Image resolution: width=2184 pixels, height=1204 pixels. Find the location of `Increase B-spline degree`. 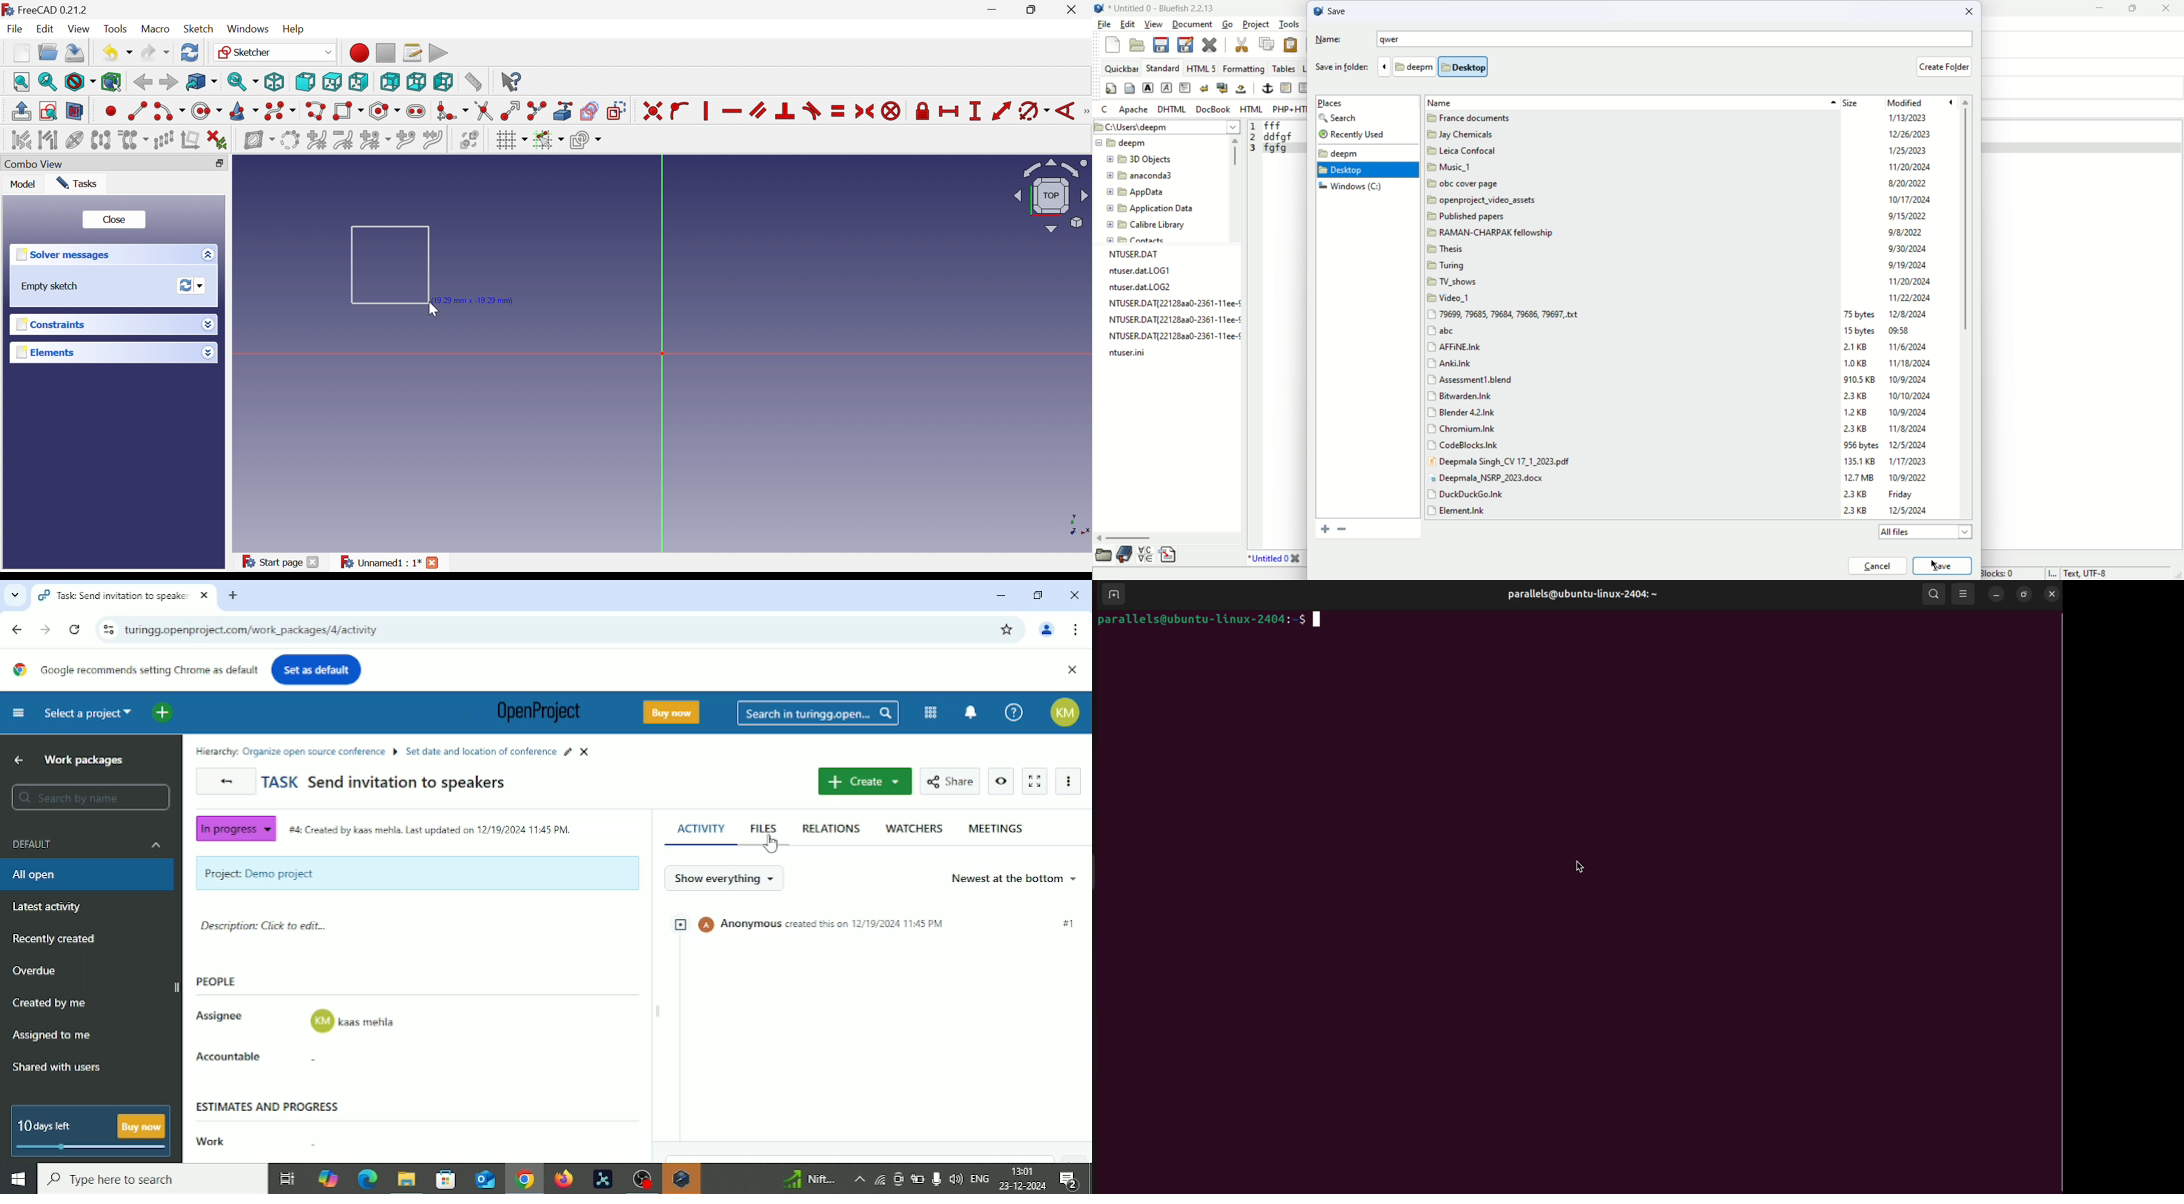

Increase B-spline degree is located at coordinates (316, 139).